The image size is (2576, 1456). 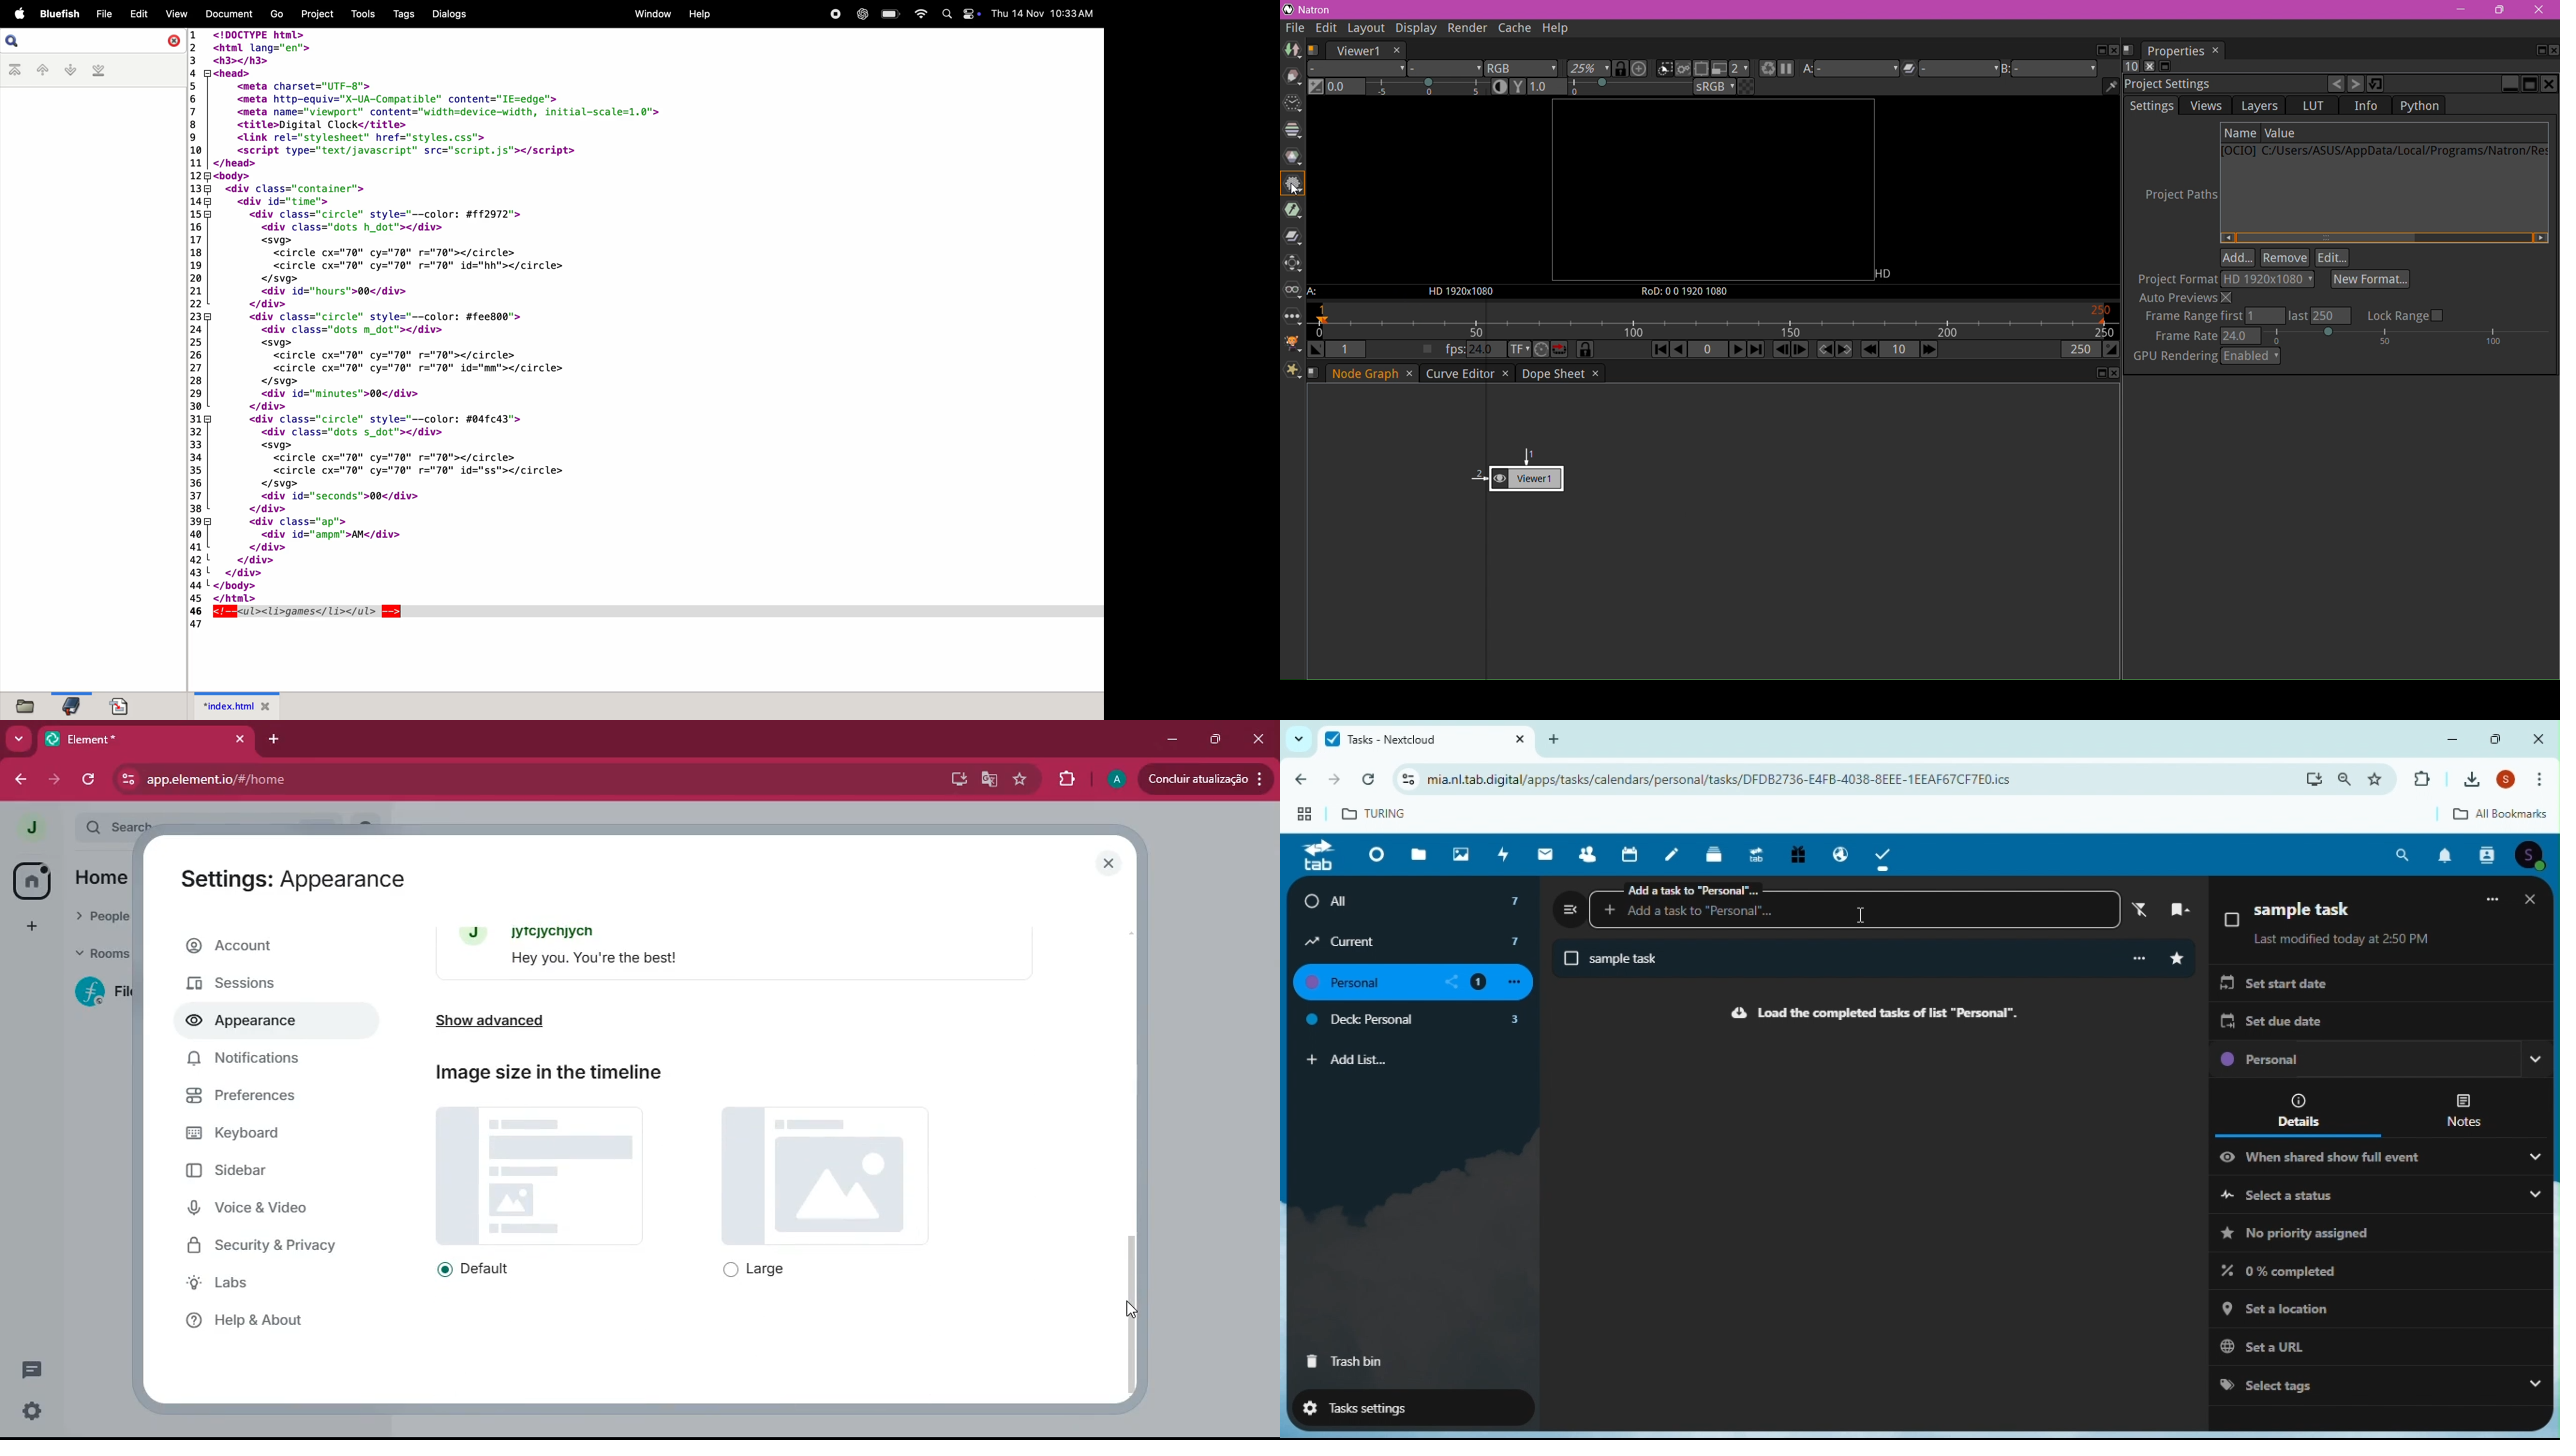 What do you see at coordinates (240, 739) in the screenshot?
I see `close` at bounding box center [240, 739].